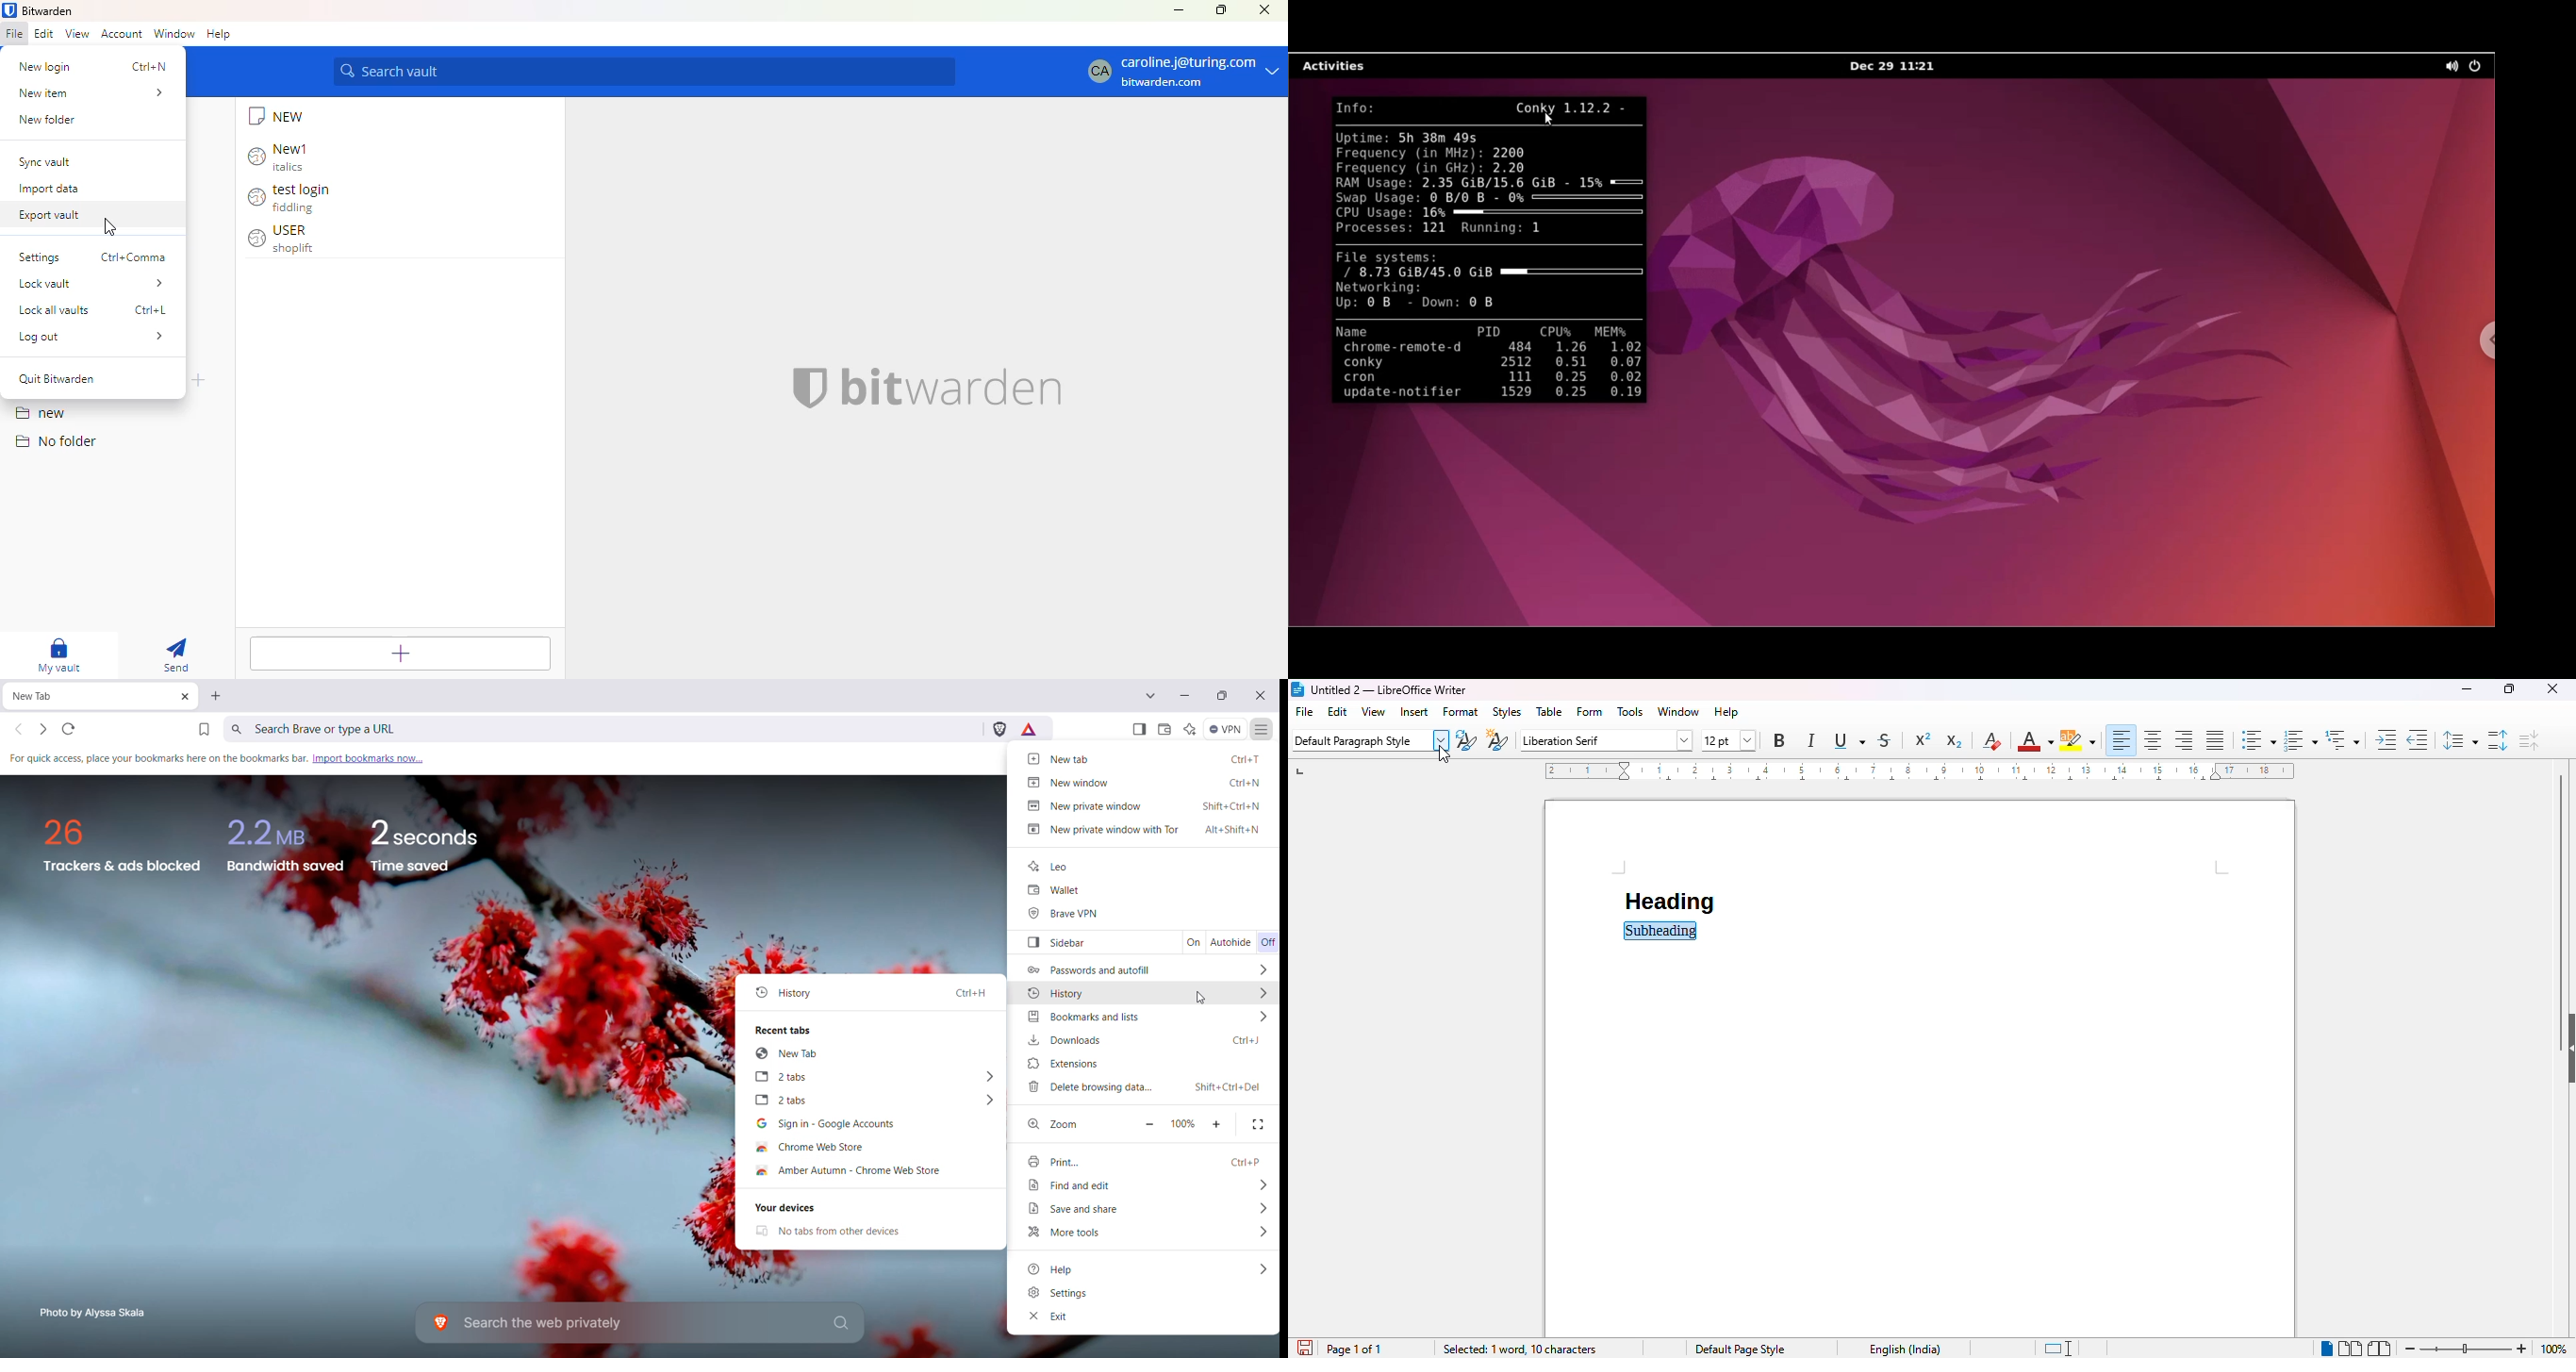 This screenshot has height=1372, width=2576. What do you see at coordinates (2259, 740) in the screenshot?
I see `toggle unordered list` at bounding box center [2259, 740].